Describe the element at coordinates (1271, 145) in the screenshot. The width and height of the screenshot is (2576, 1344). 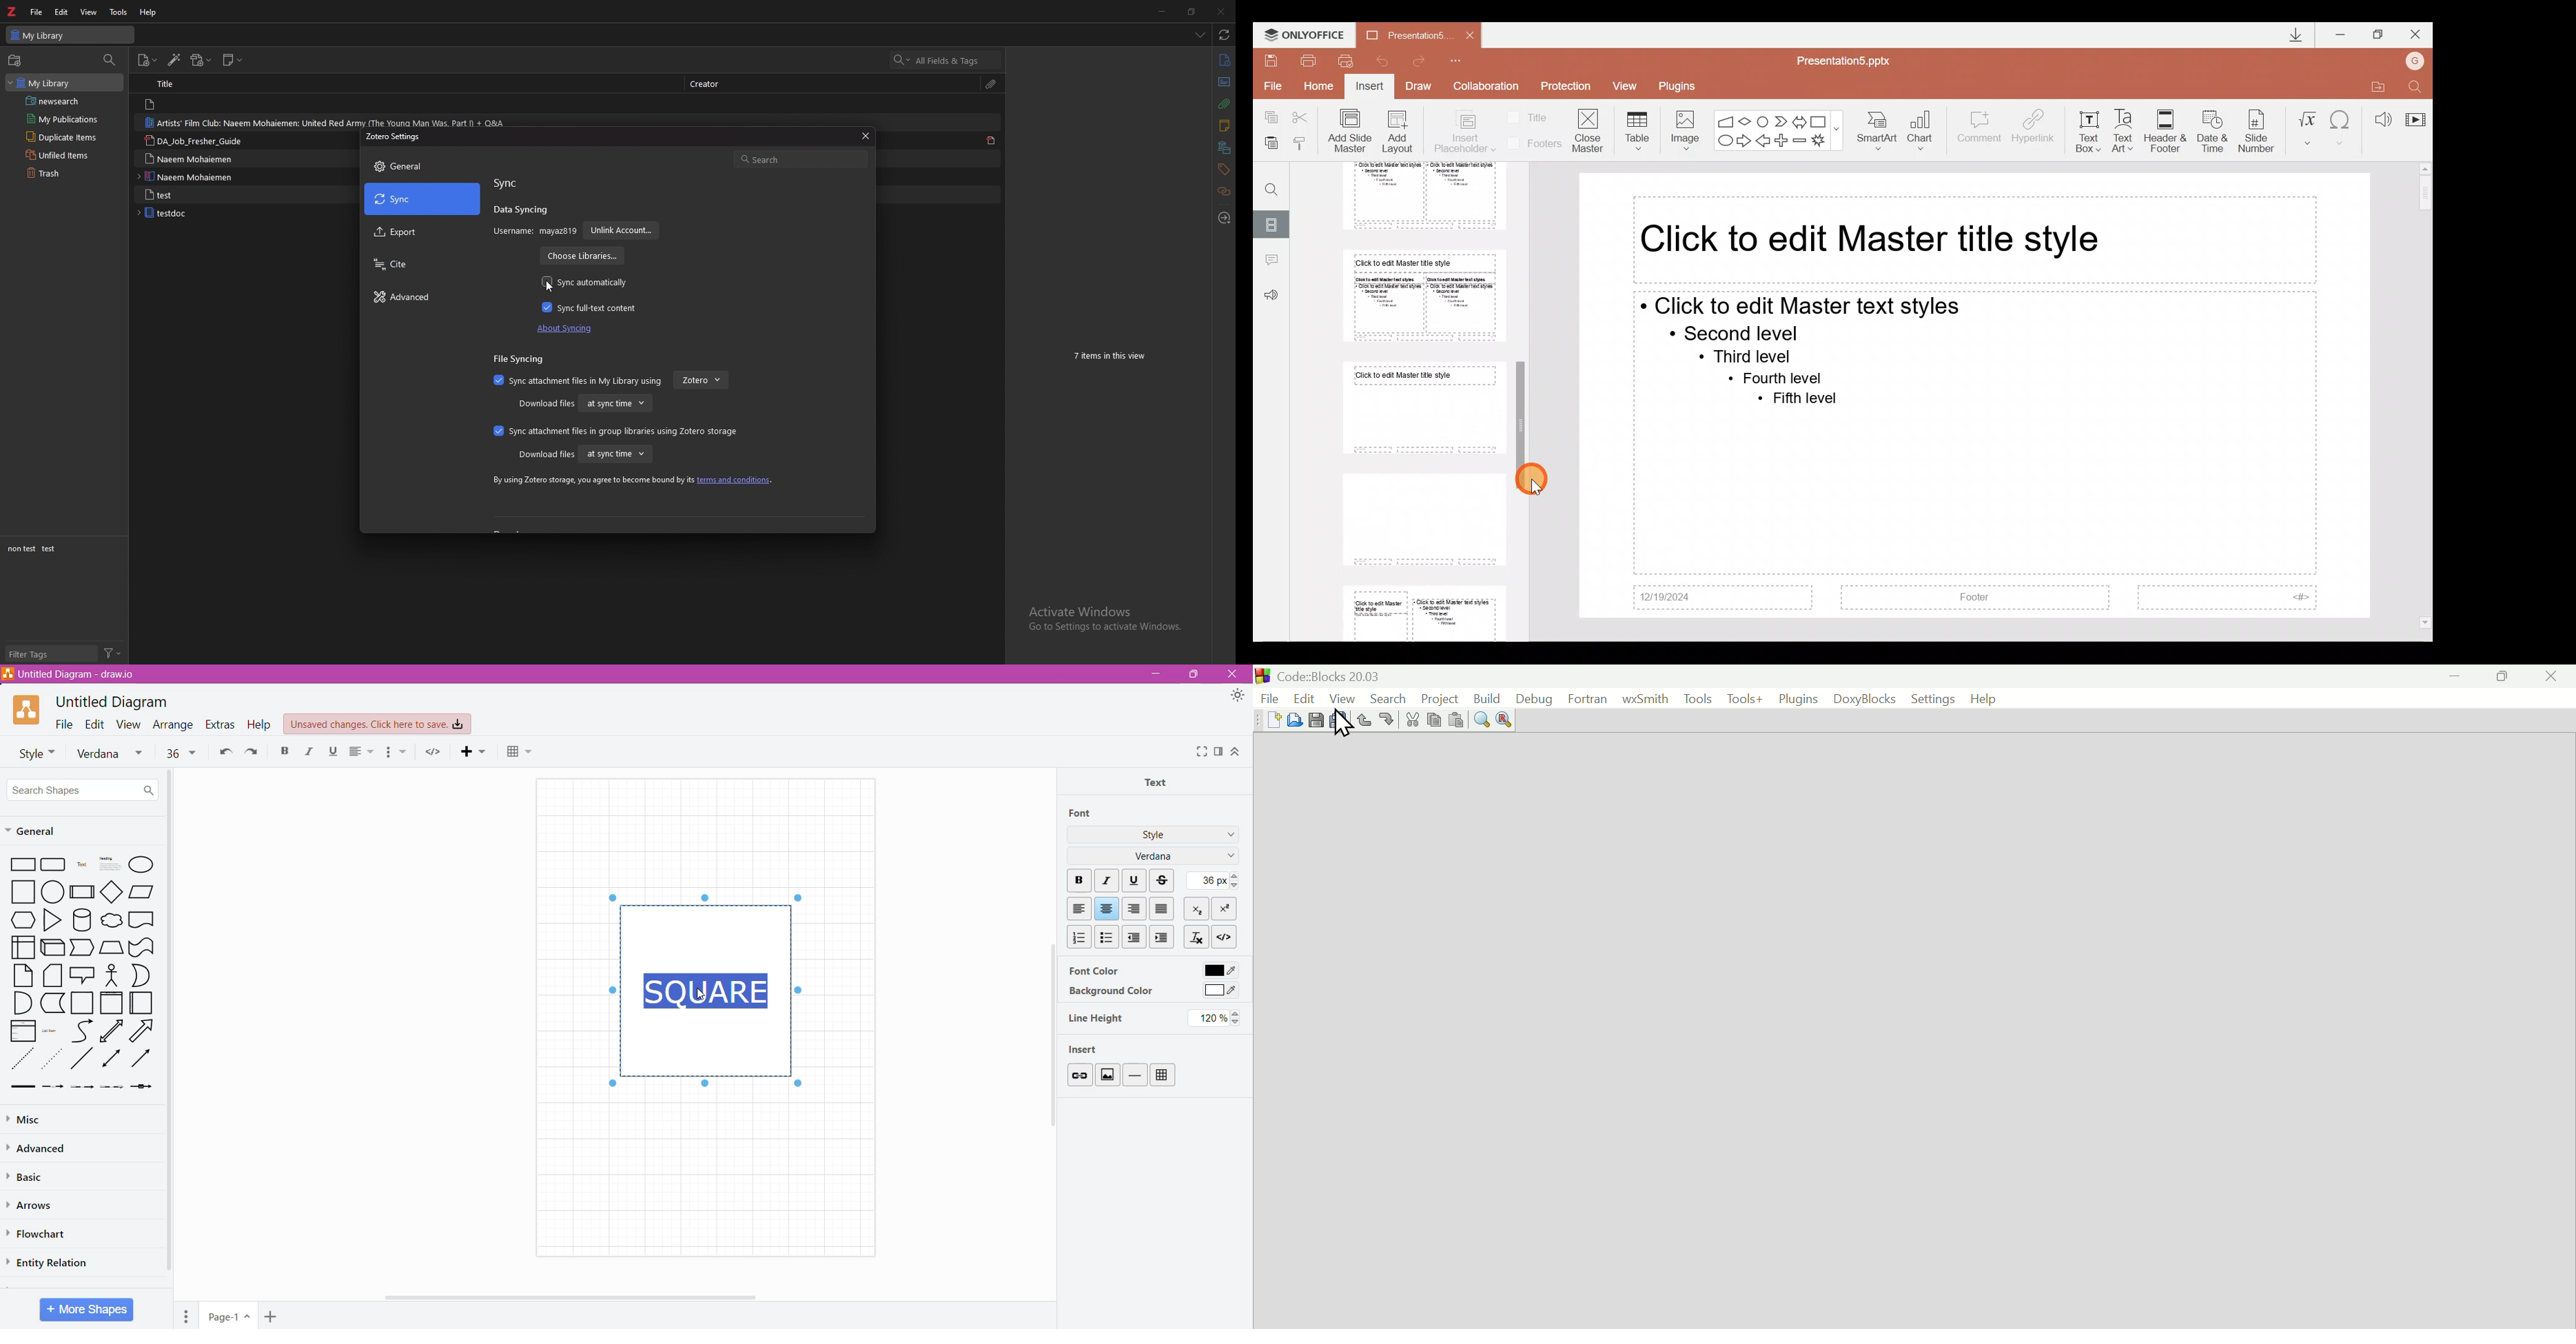
I see `Paste` at that location.